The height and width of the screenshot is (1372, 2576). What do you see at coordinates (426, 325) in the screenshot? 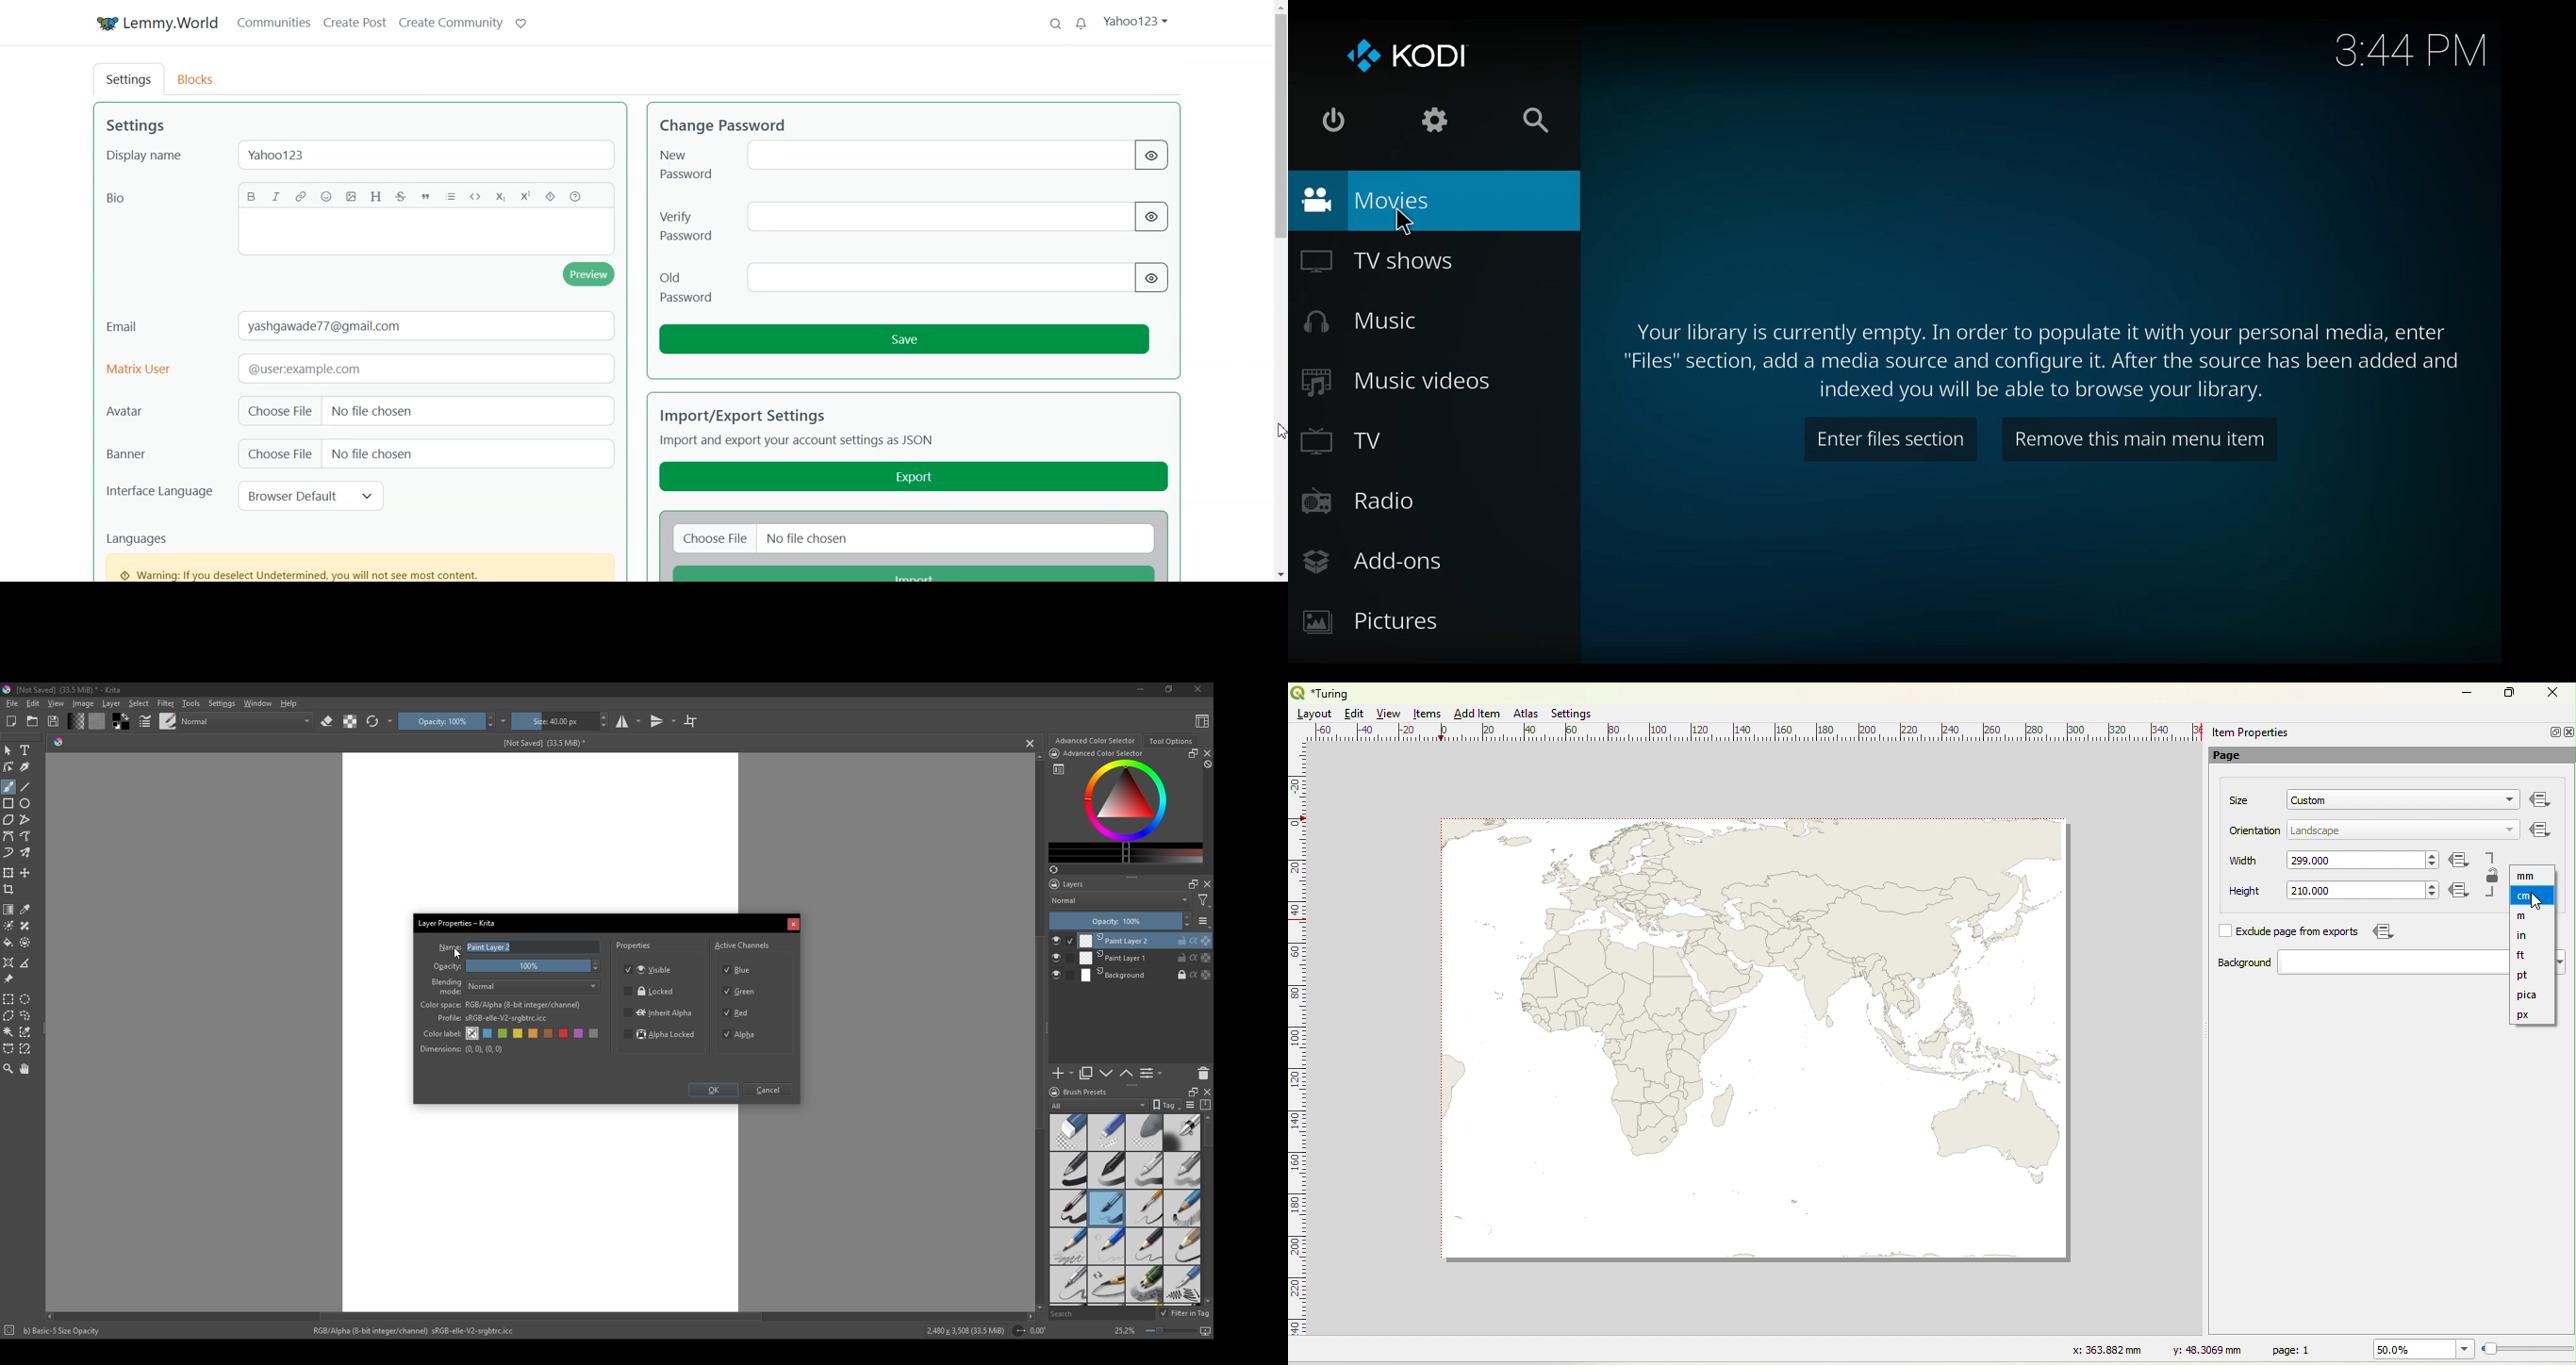
I see `yashgawade77@gmail.com` at bounding box center [426, 325].